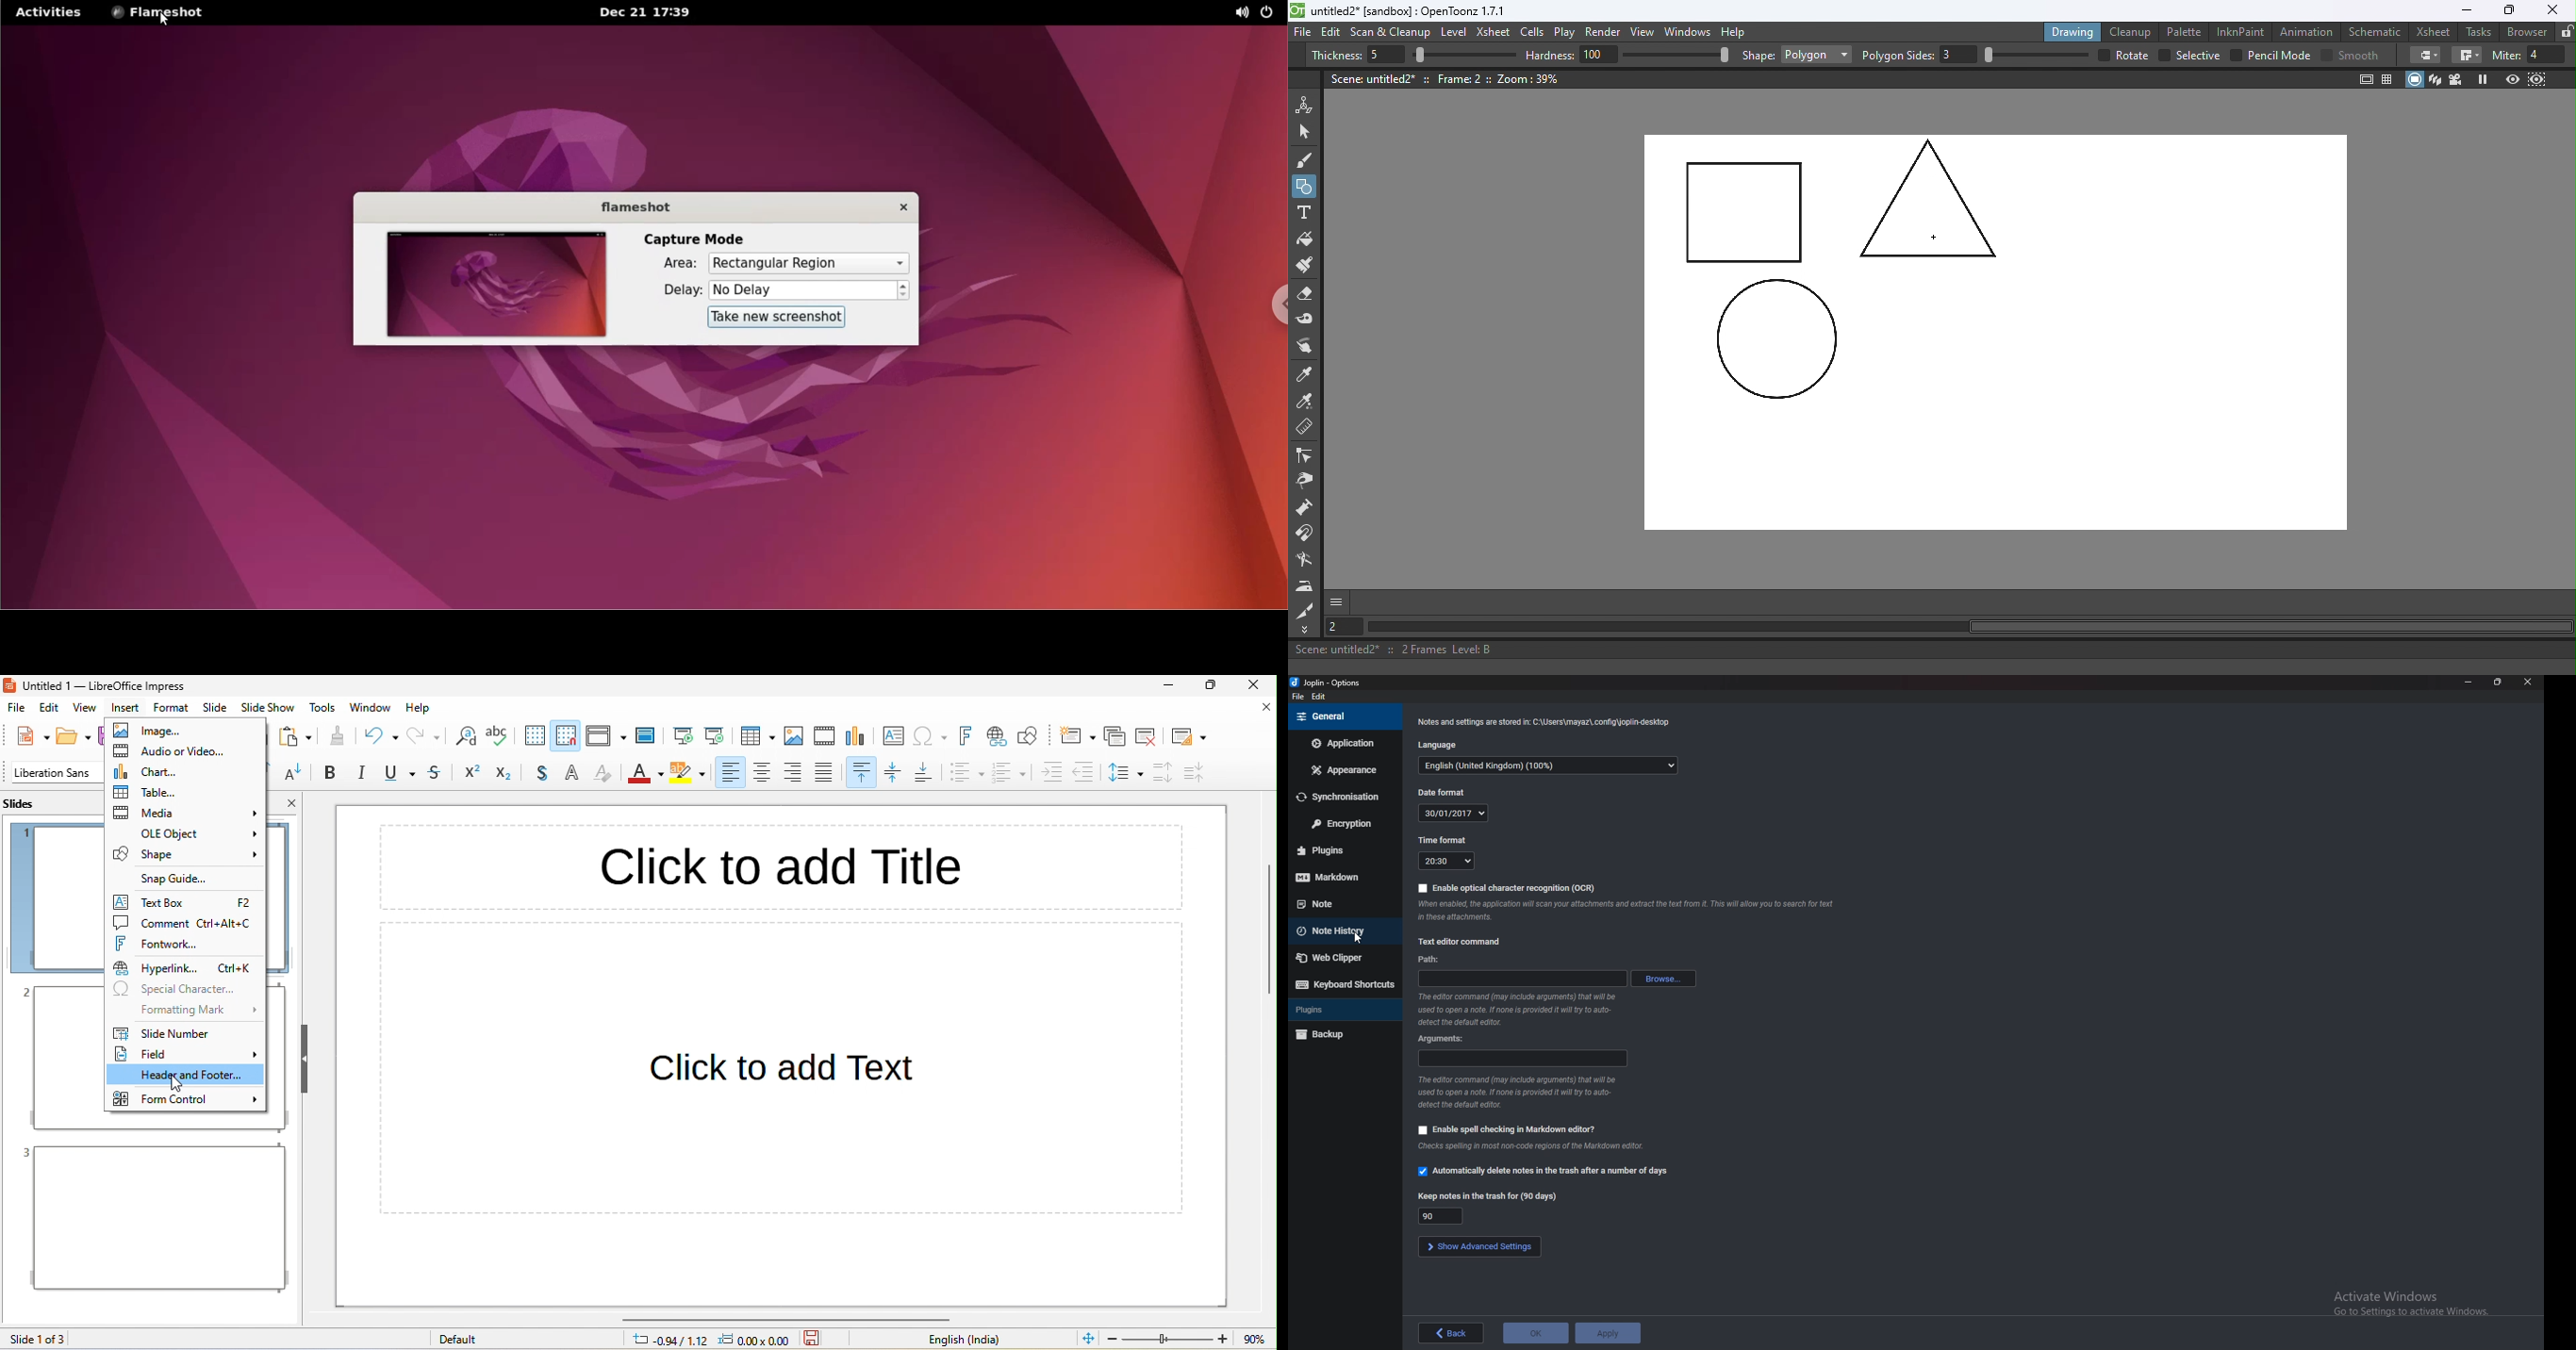  I want to click on Application, so click(1346, 743).